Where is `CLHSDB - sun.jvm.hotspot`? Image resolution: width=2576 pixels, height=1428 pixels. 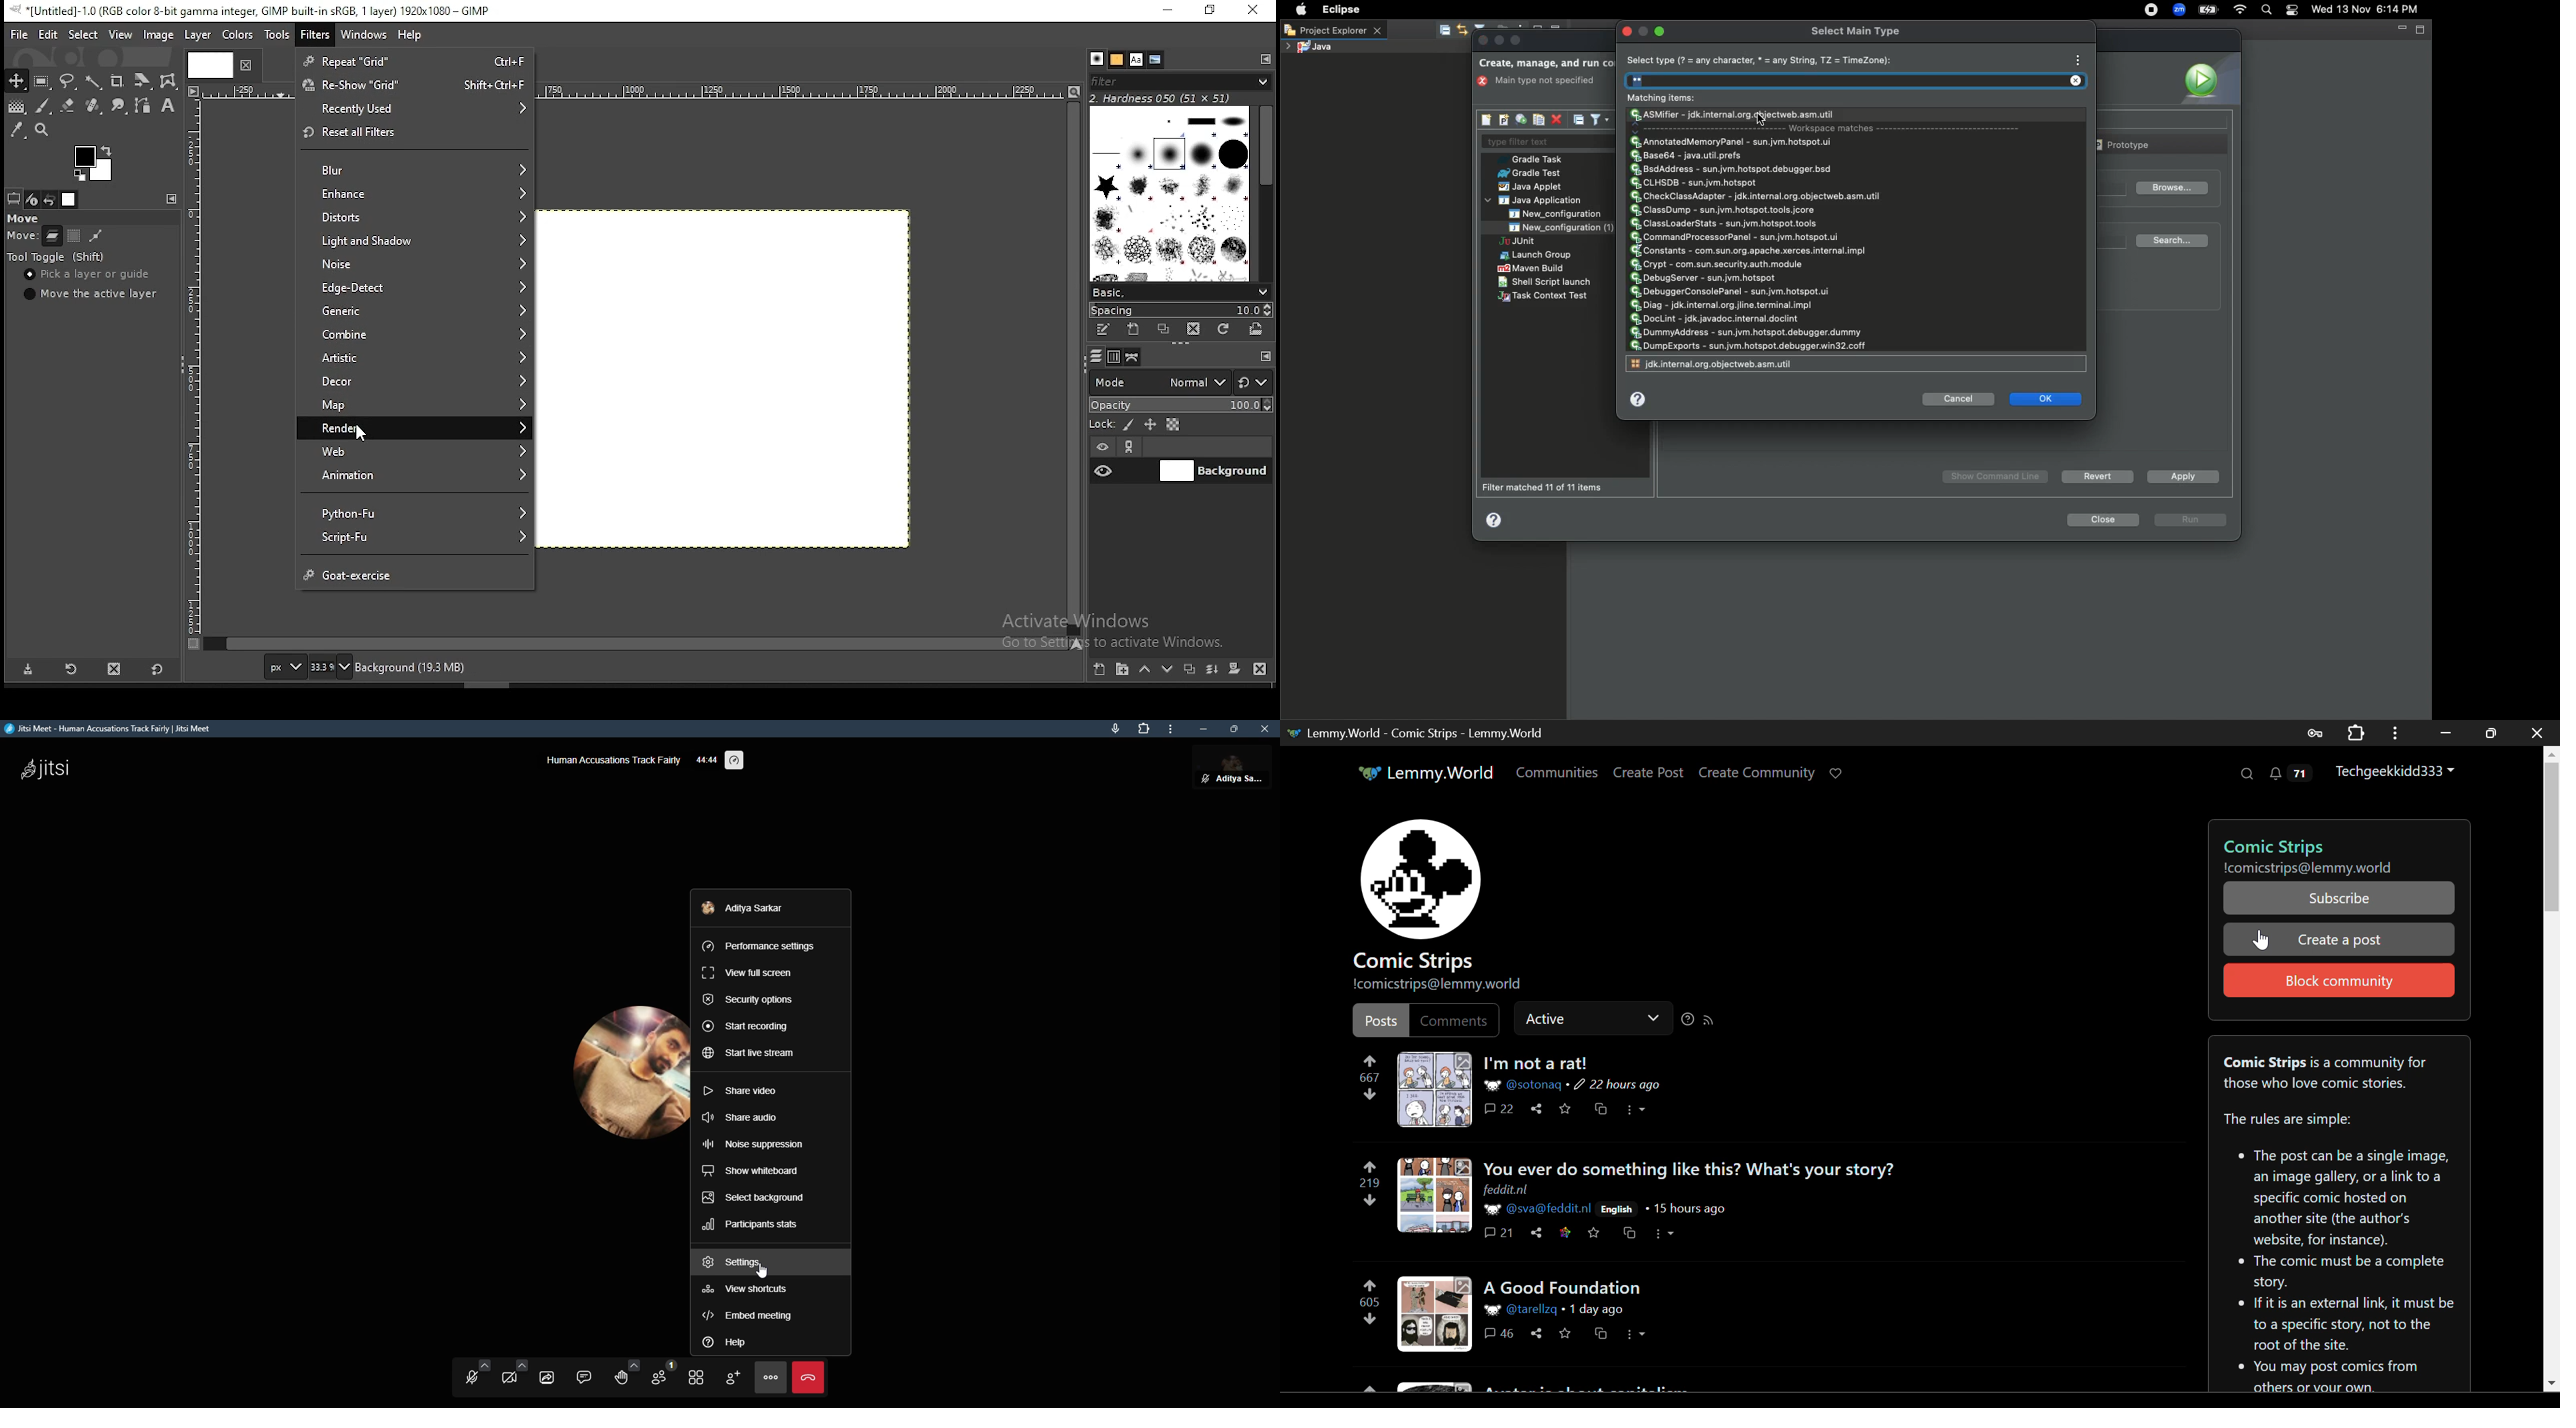
CLHSDB - sun.jvm.hotspot is located at coordinates (1695, 185).